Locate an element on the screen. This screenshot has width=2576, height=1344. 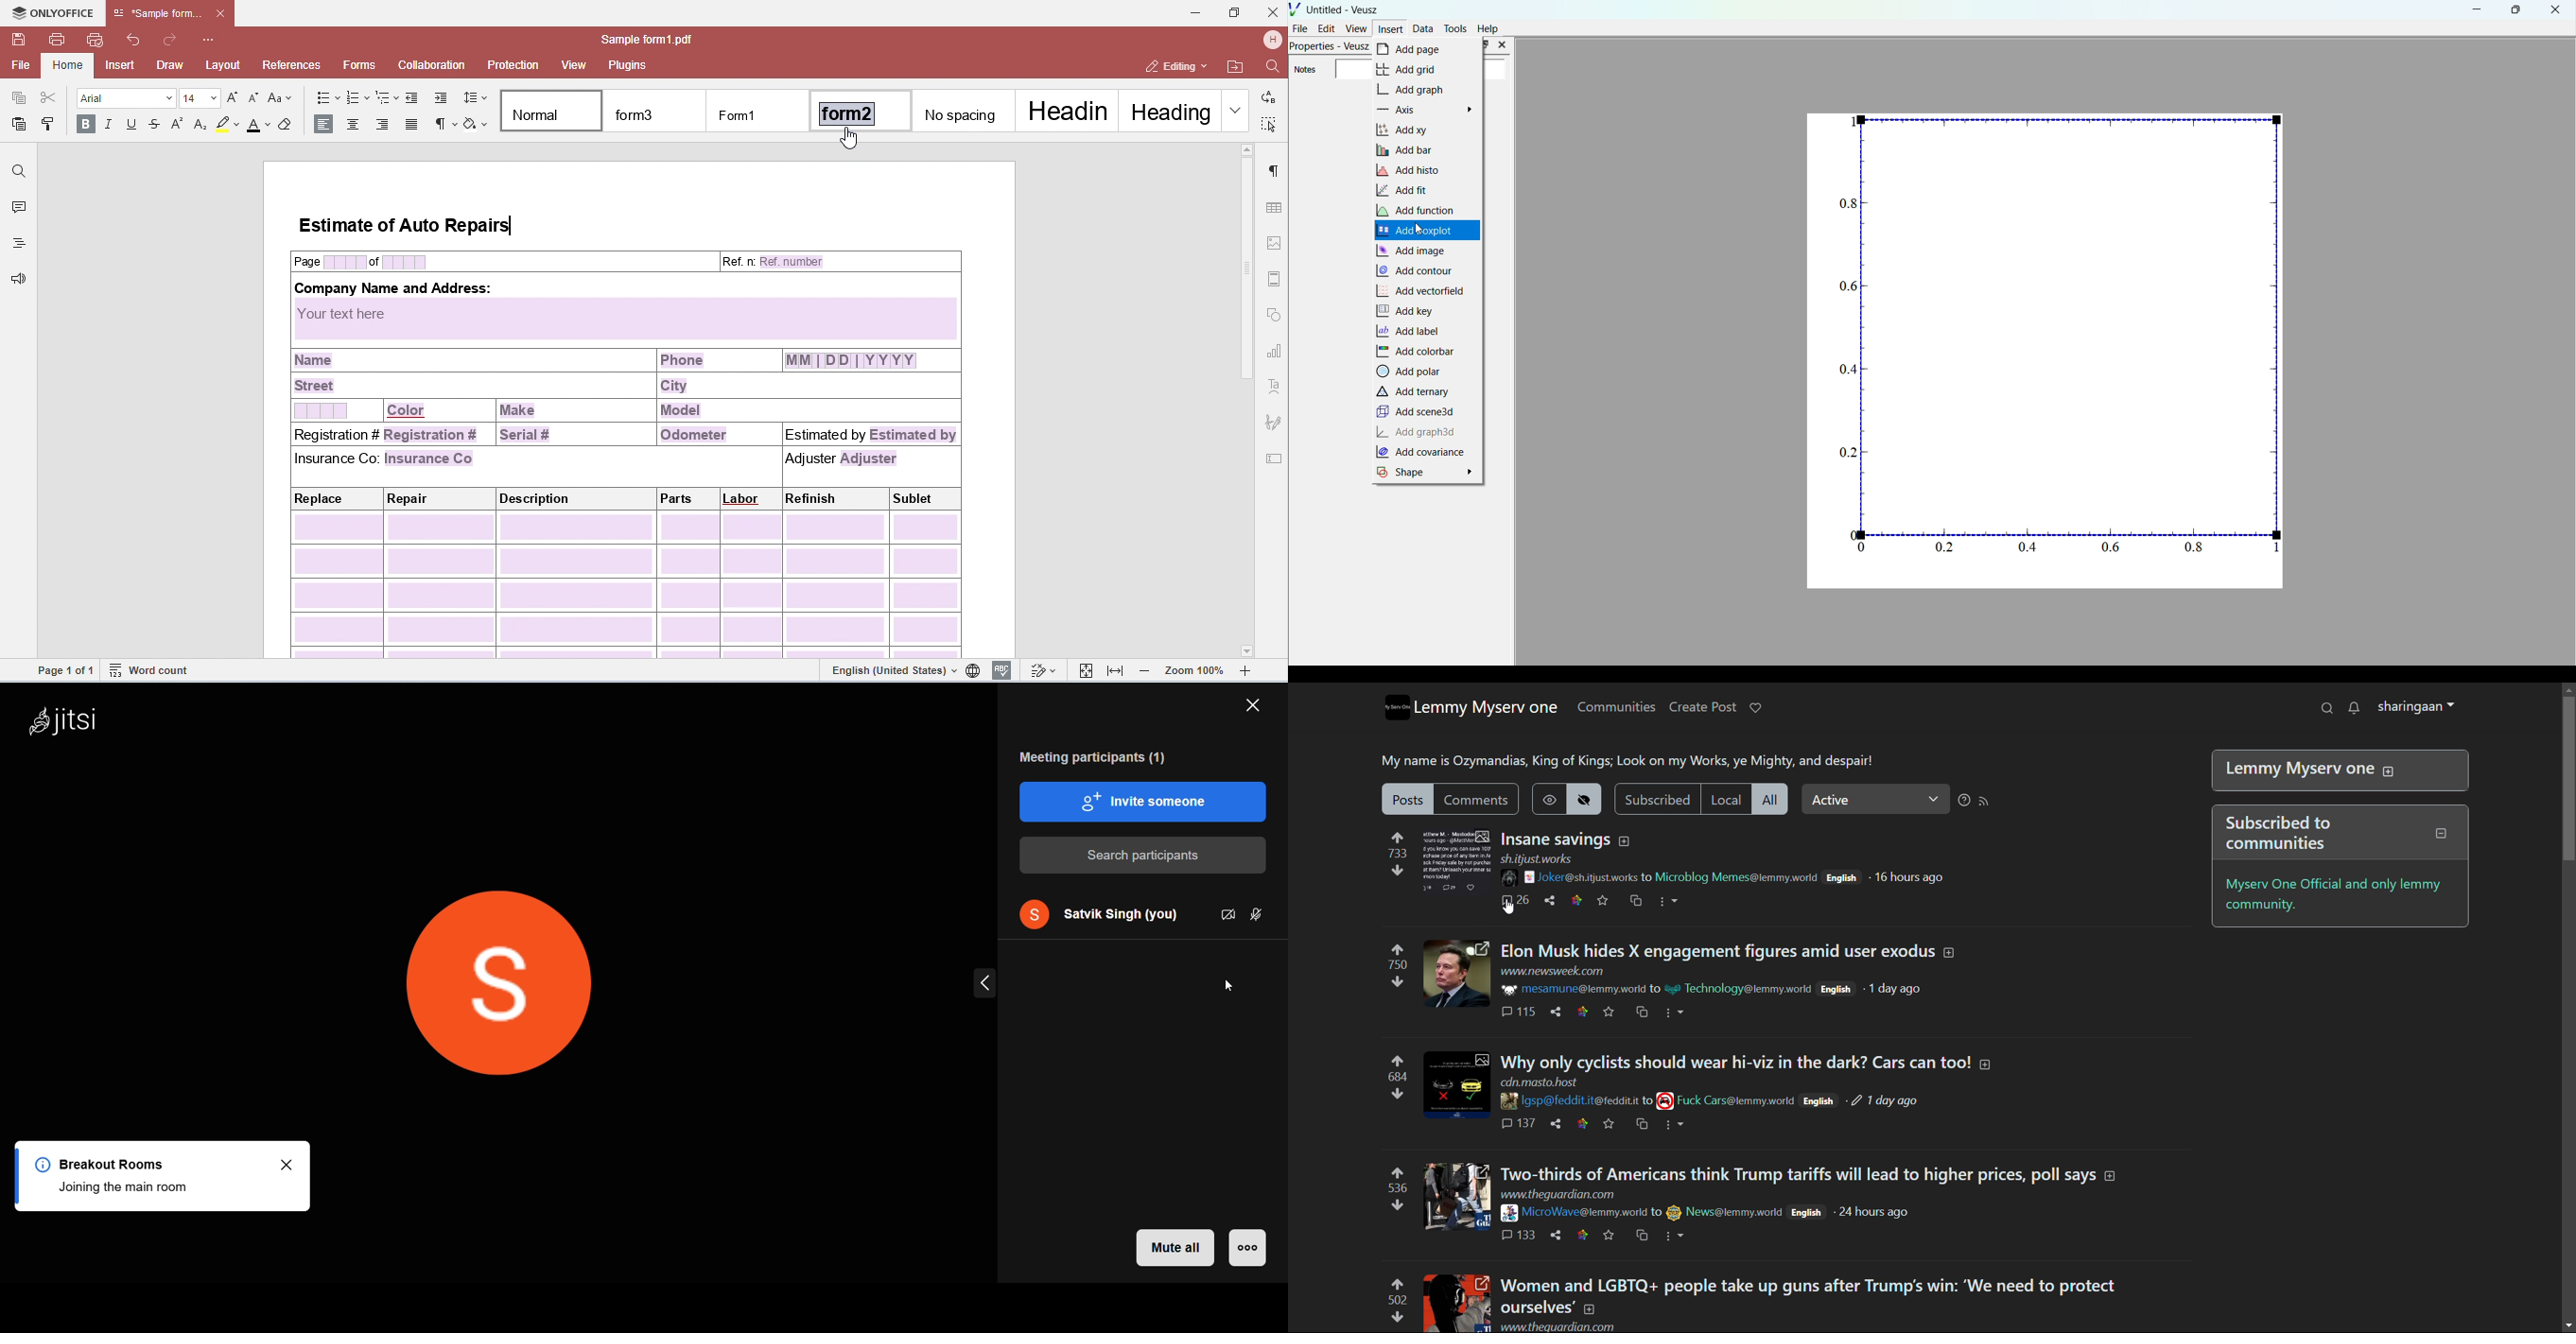
Add page is located at coordinates (1412, 50).